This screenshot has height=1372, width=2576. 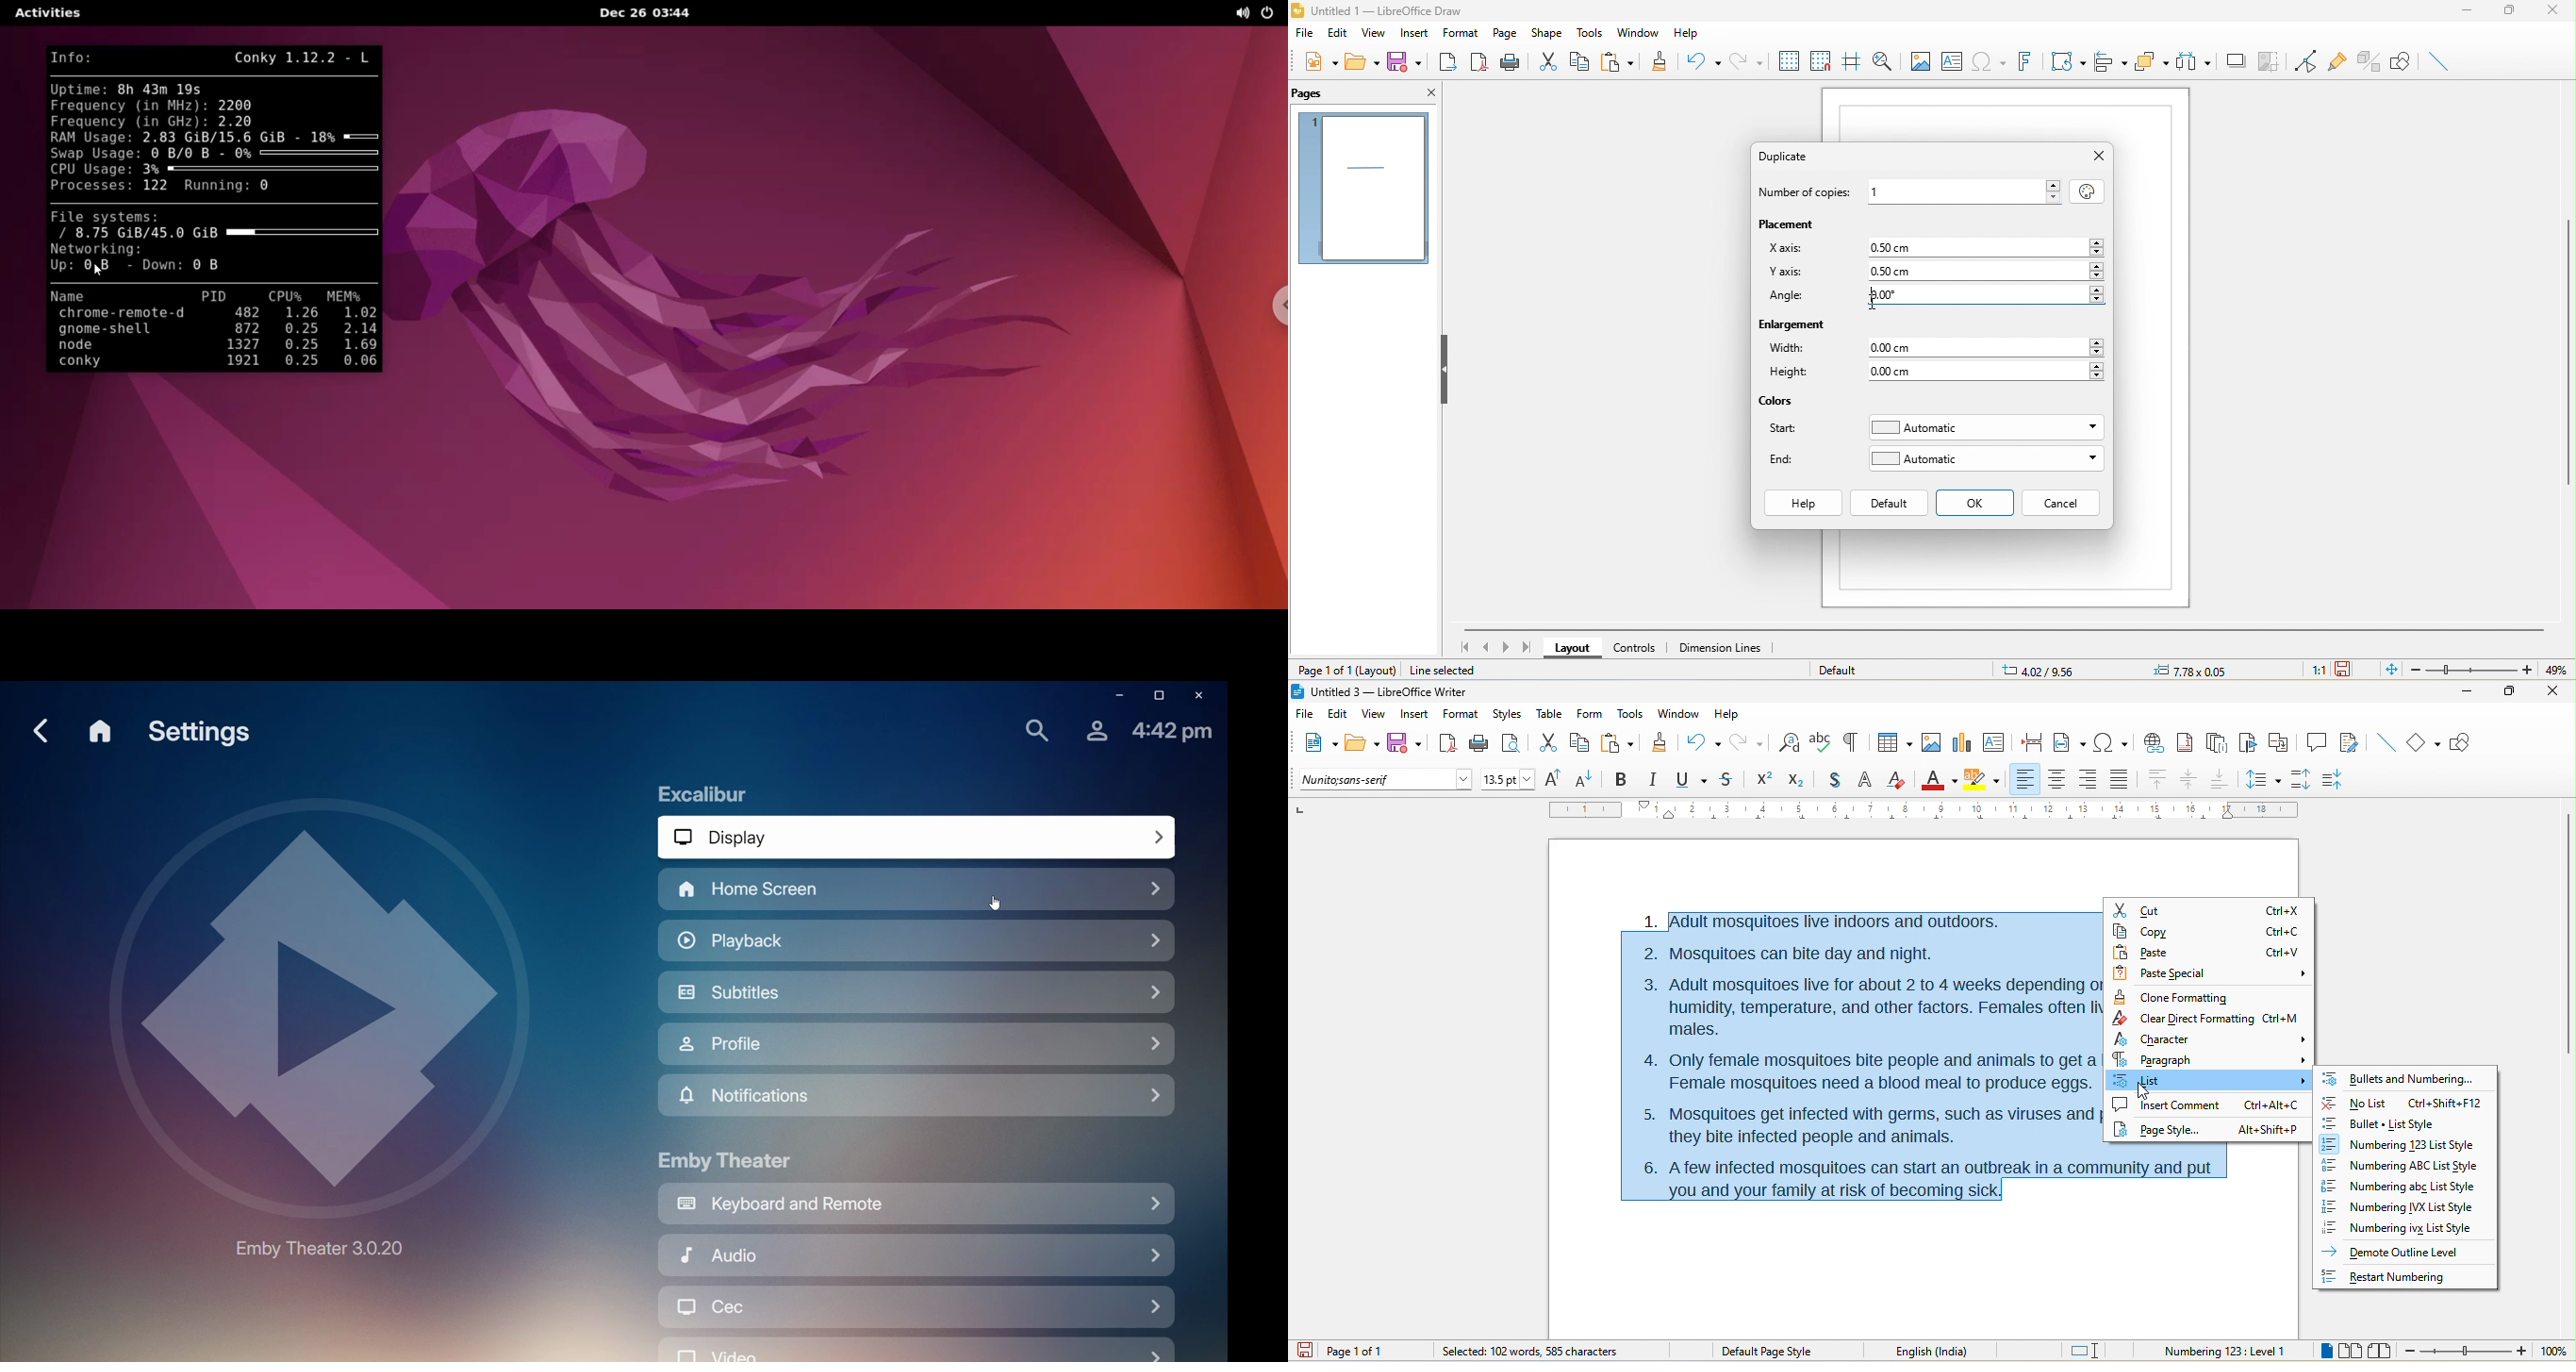 What do you see at coordinates (1623, 60) in the screenshot?
I see `paste` at bounding box center [1623, 60].